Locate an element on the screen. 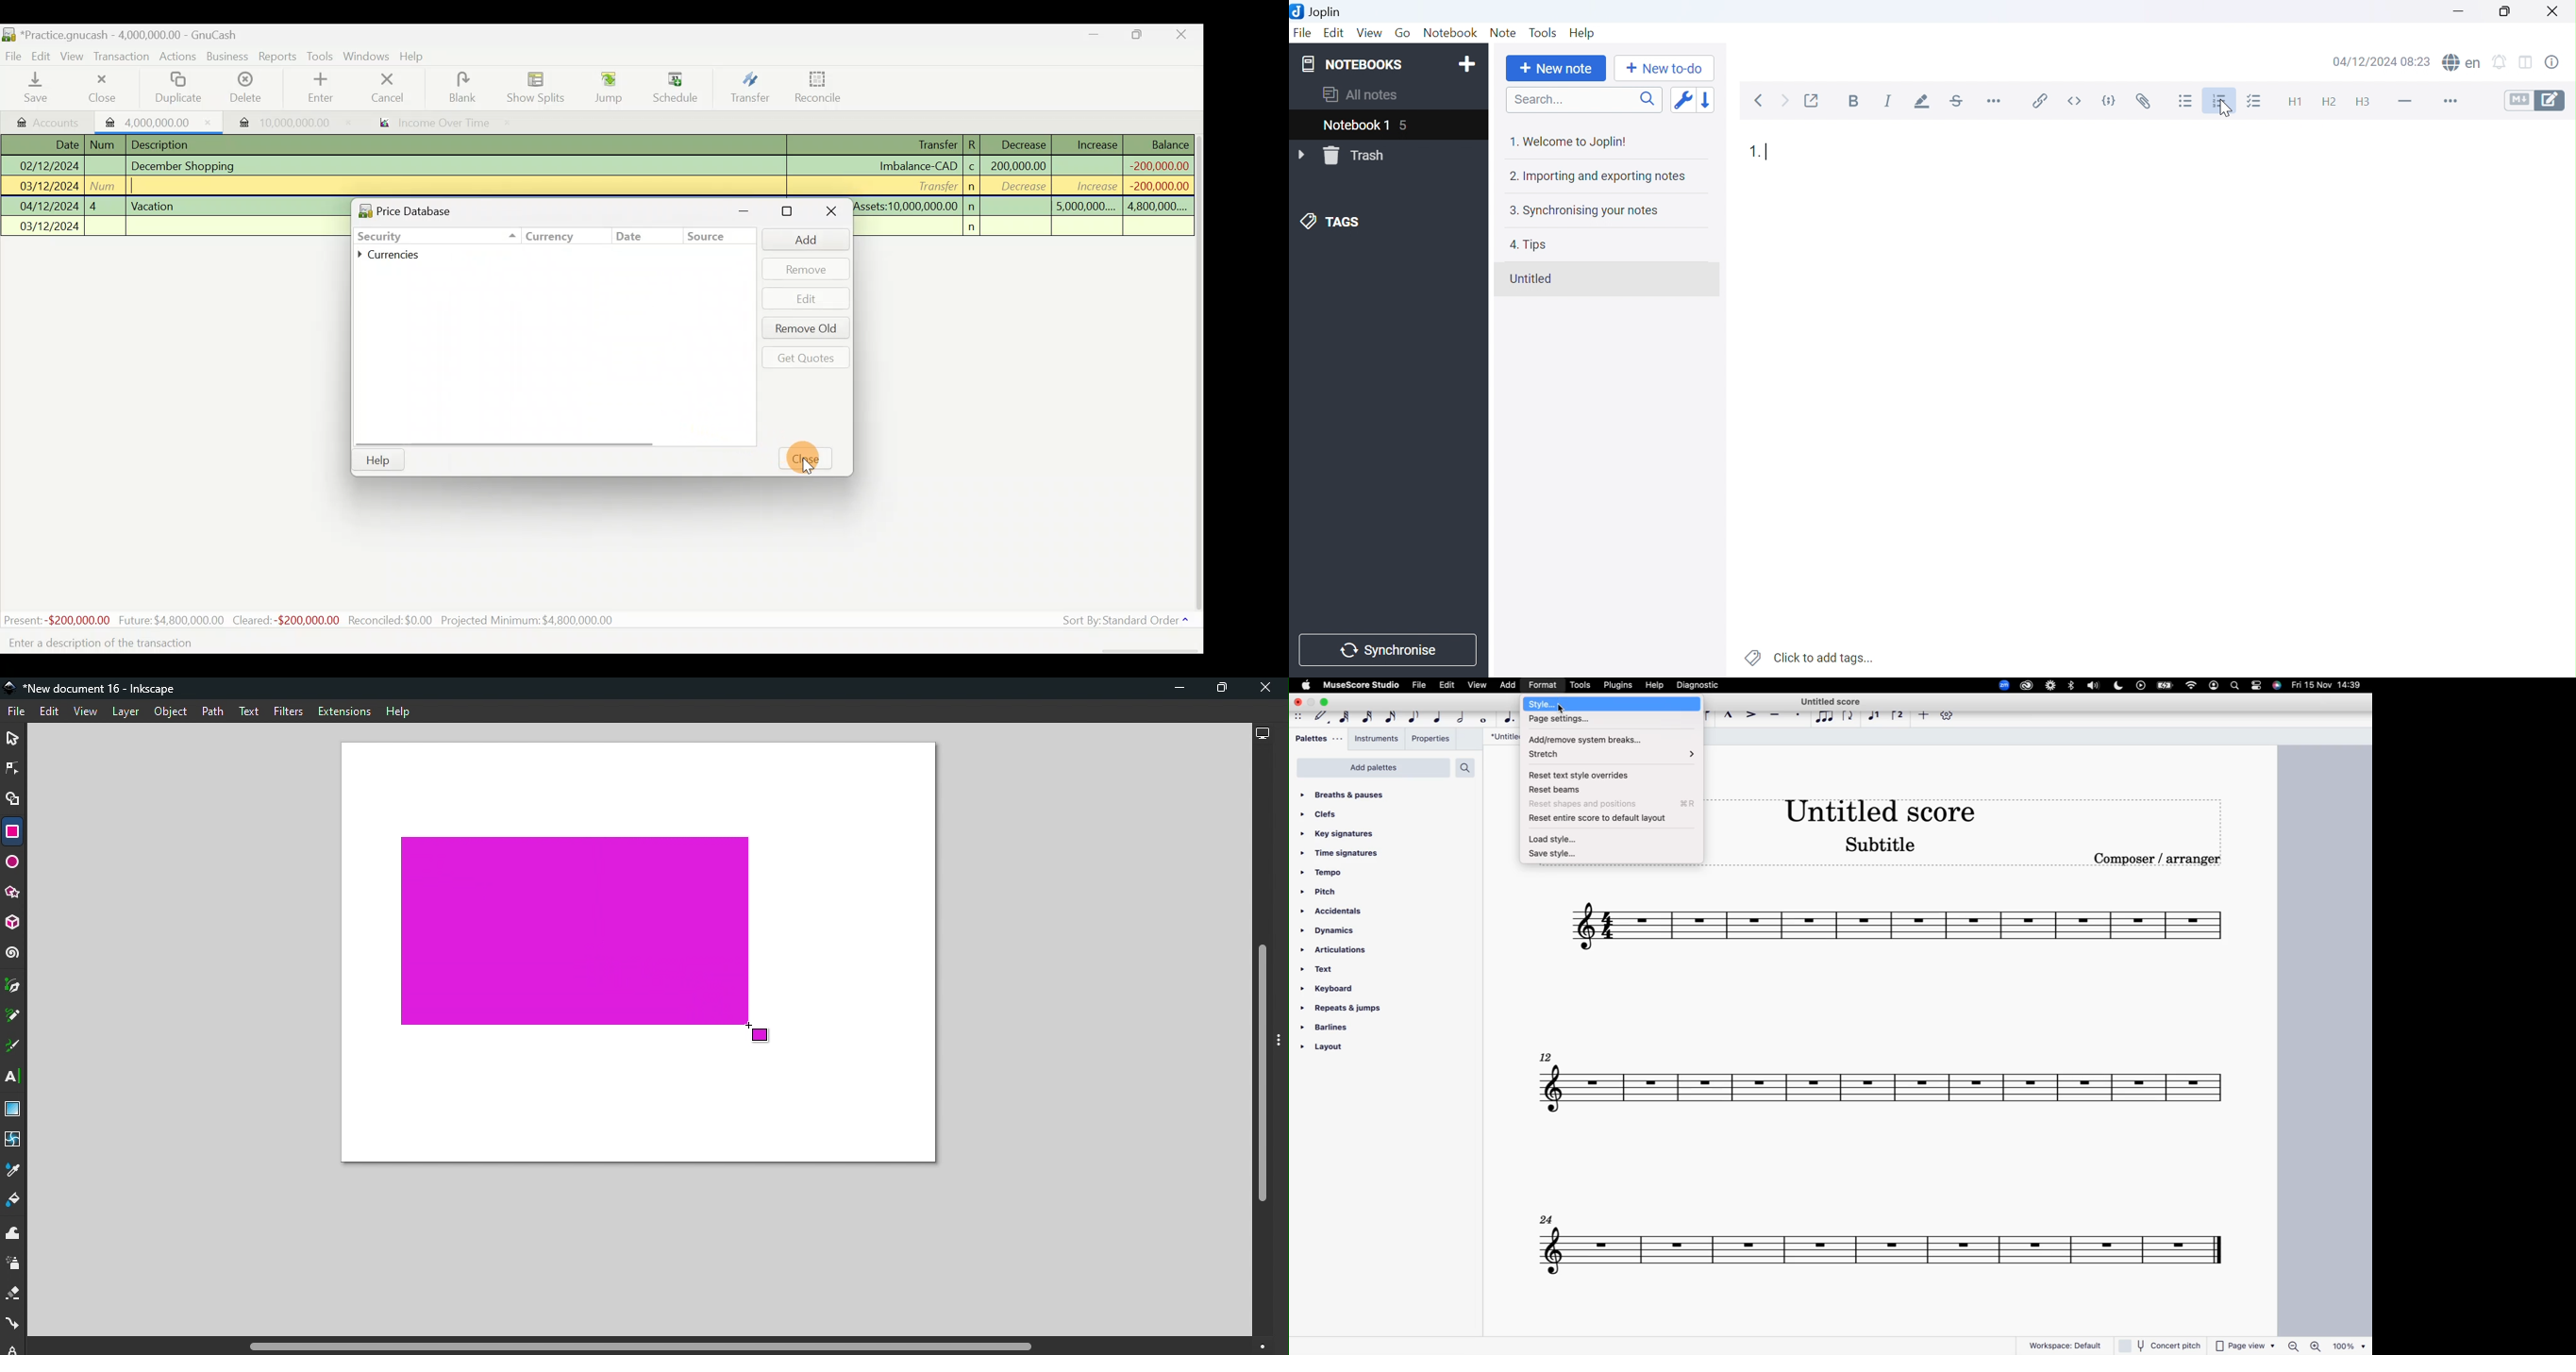  4 is located at coordinates (104, 205).